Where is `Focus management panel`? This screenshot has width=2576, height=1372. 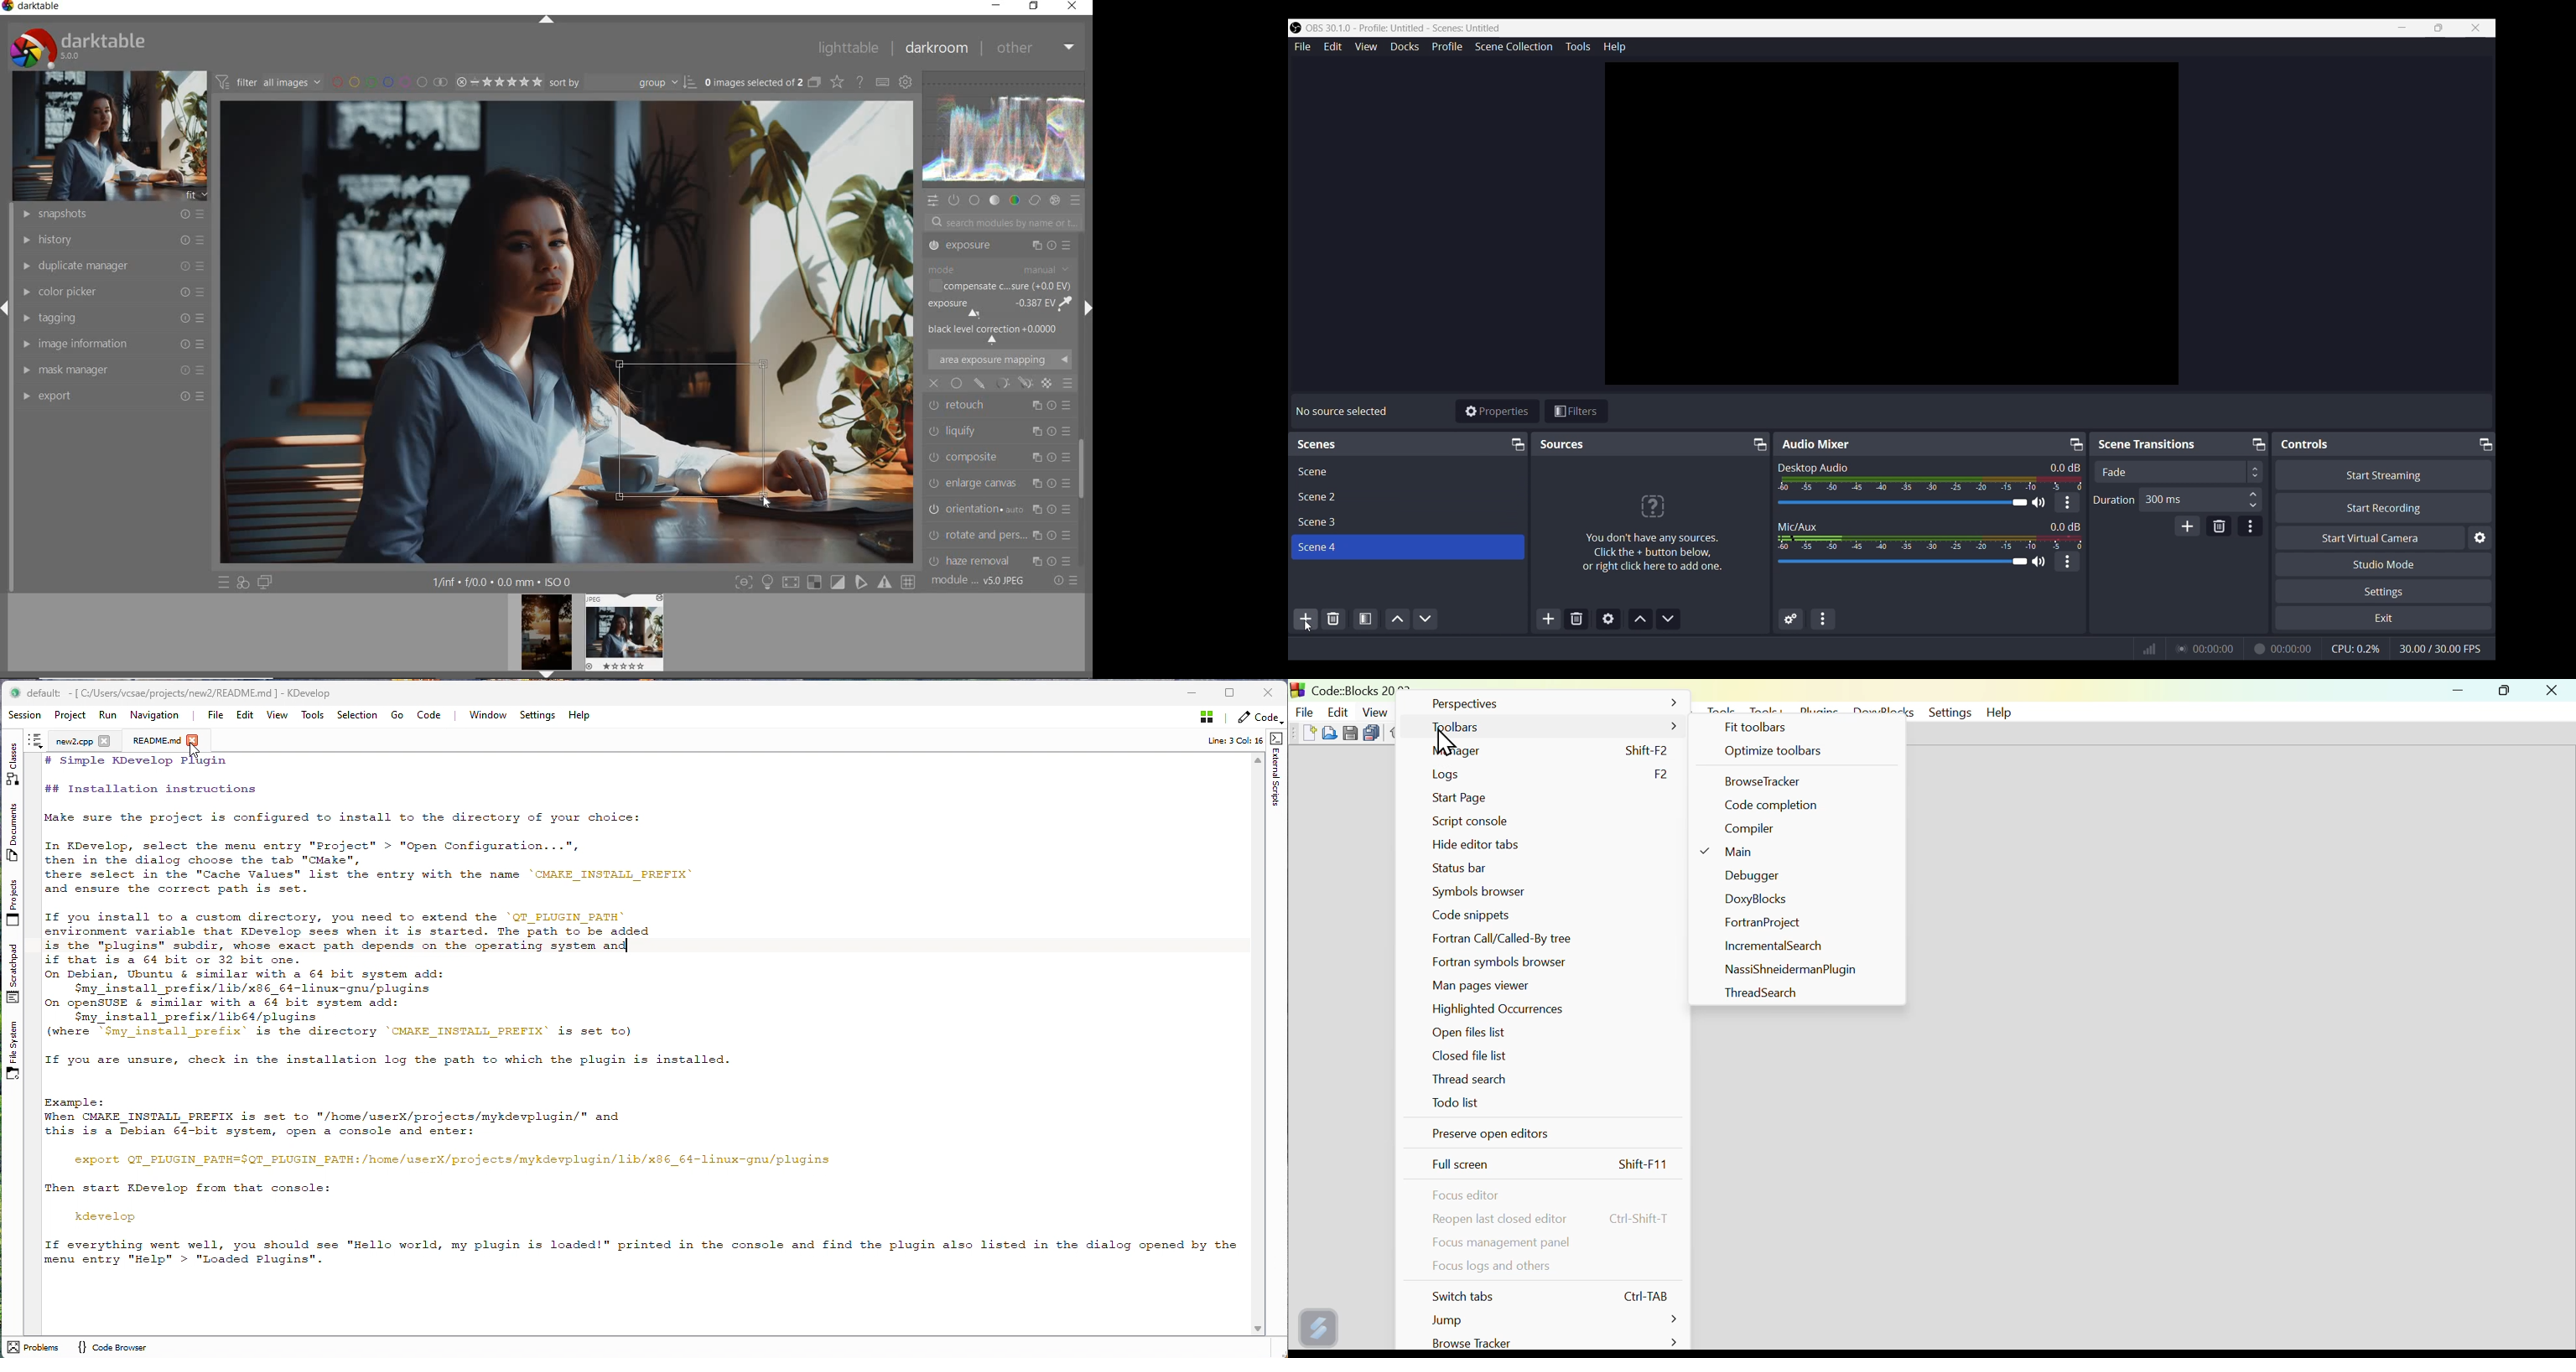
Focus management panel is located at coordinates (1501, 1244).